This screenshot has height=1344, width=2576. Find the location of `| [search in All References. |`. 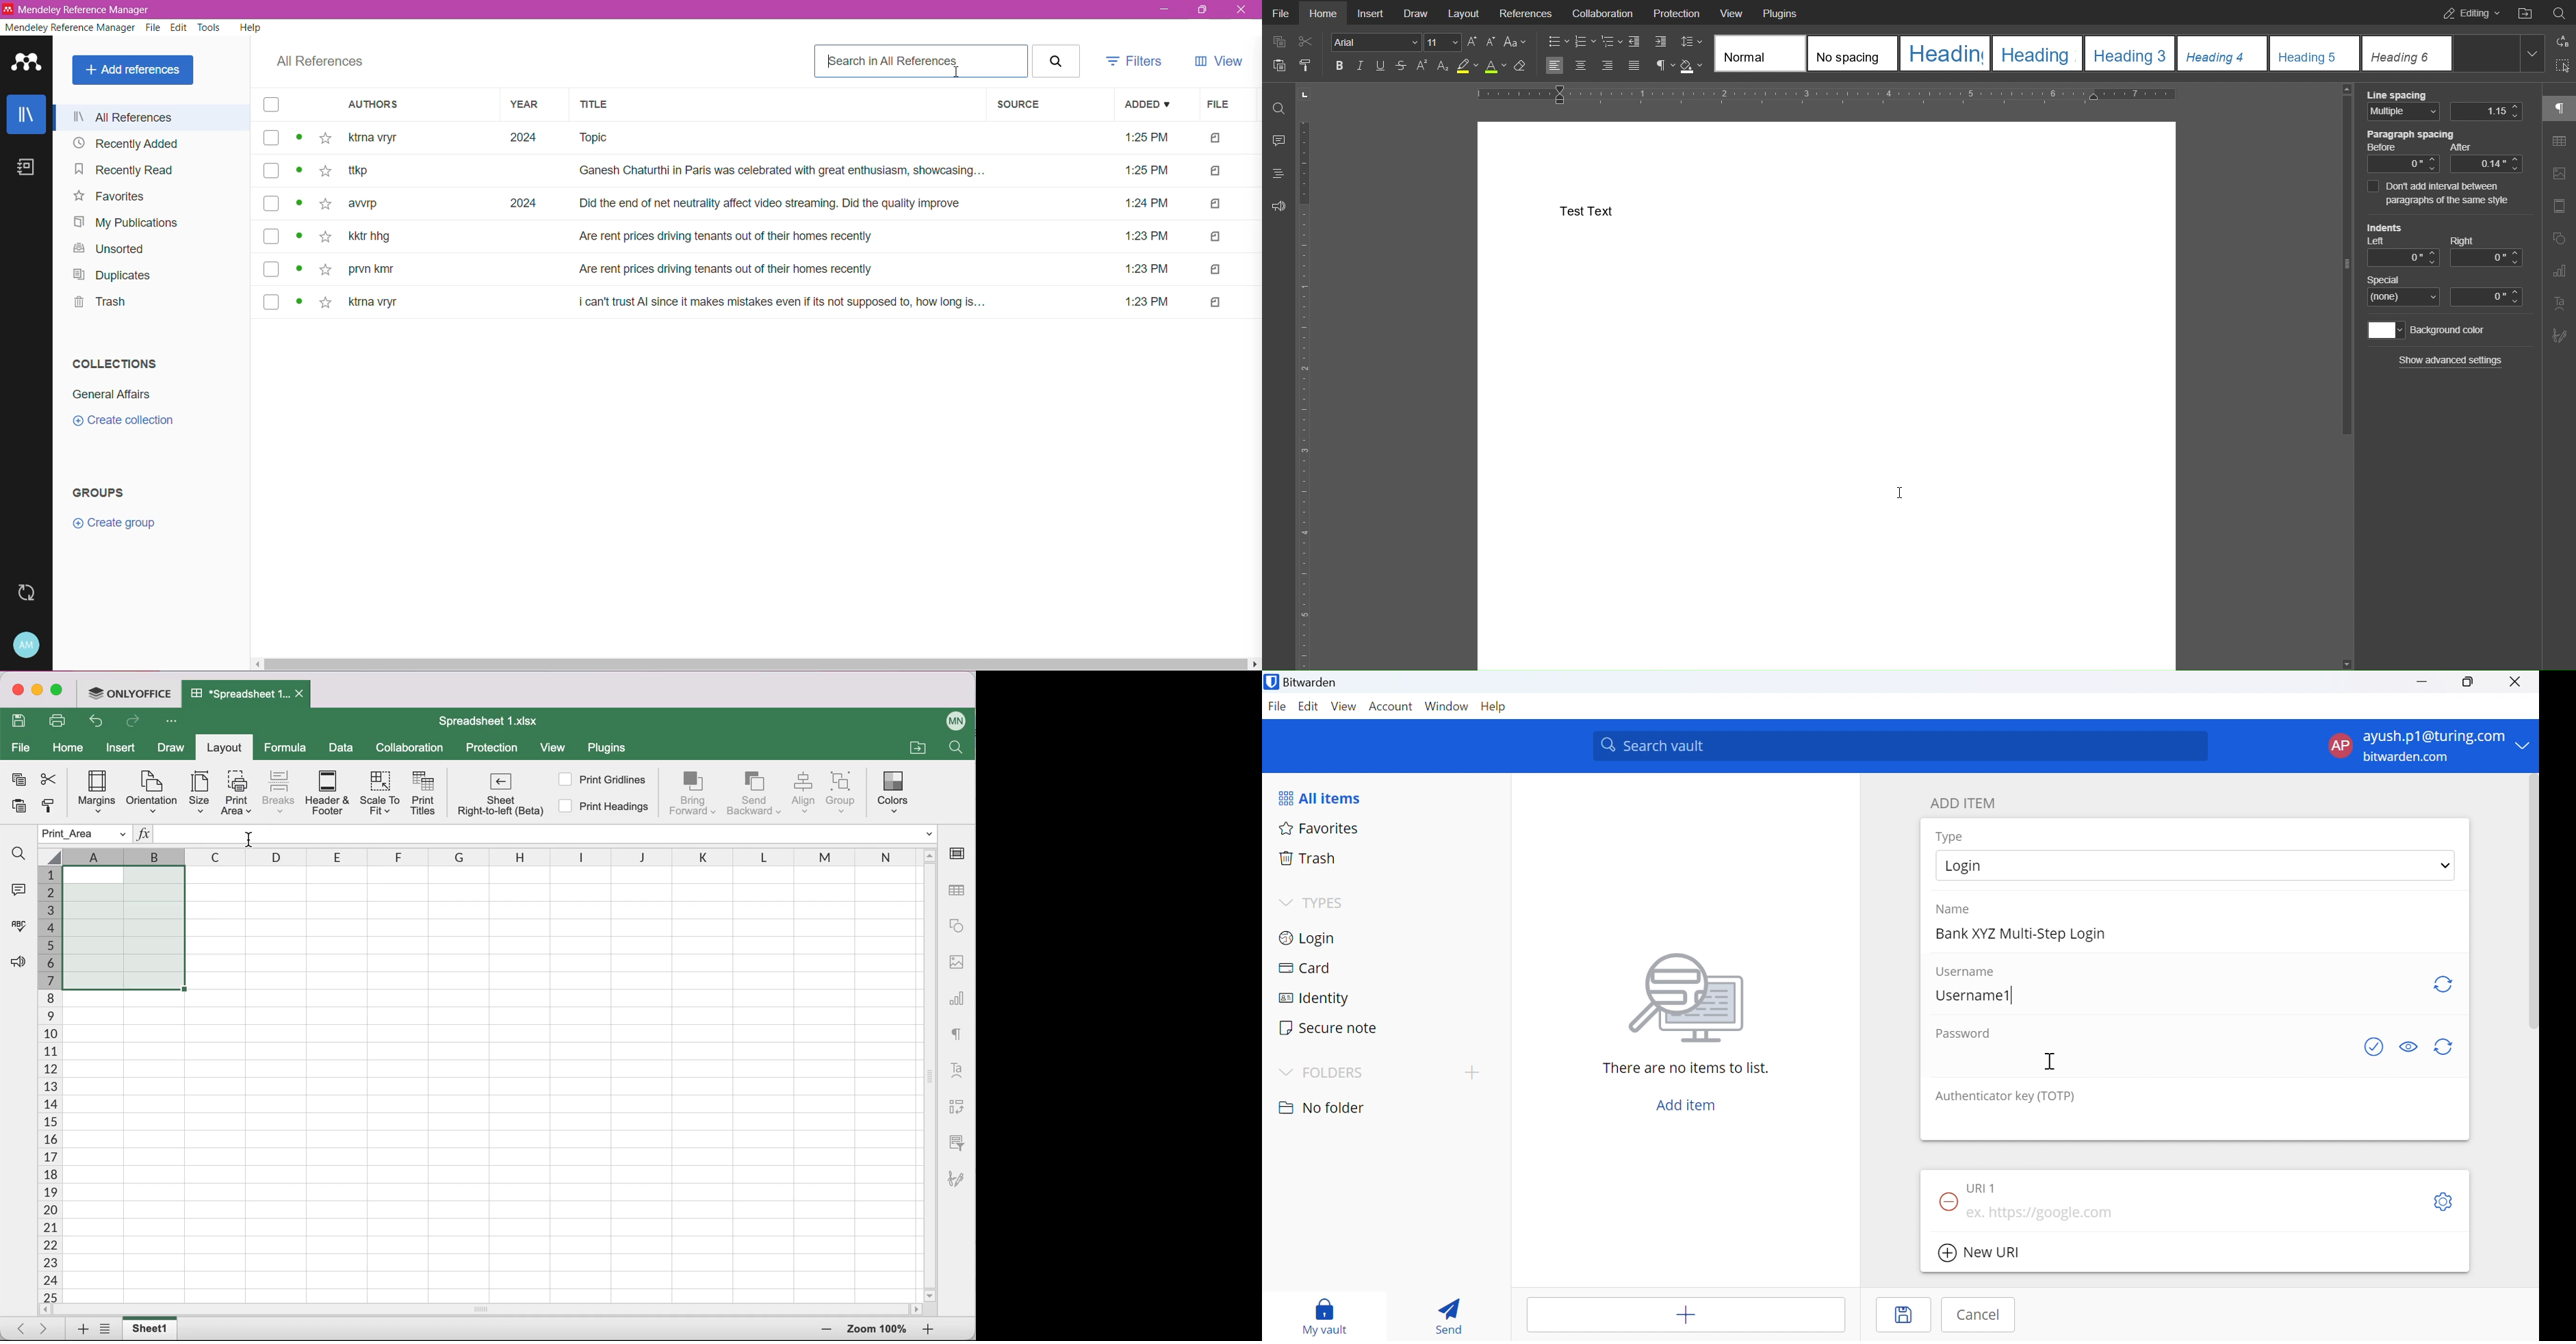

| [search in All References. | is located at coordinates (921, 60).